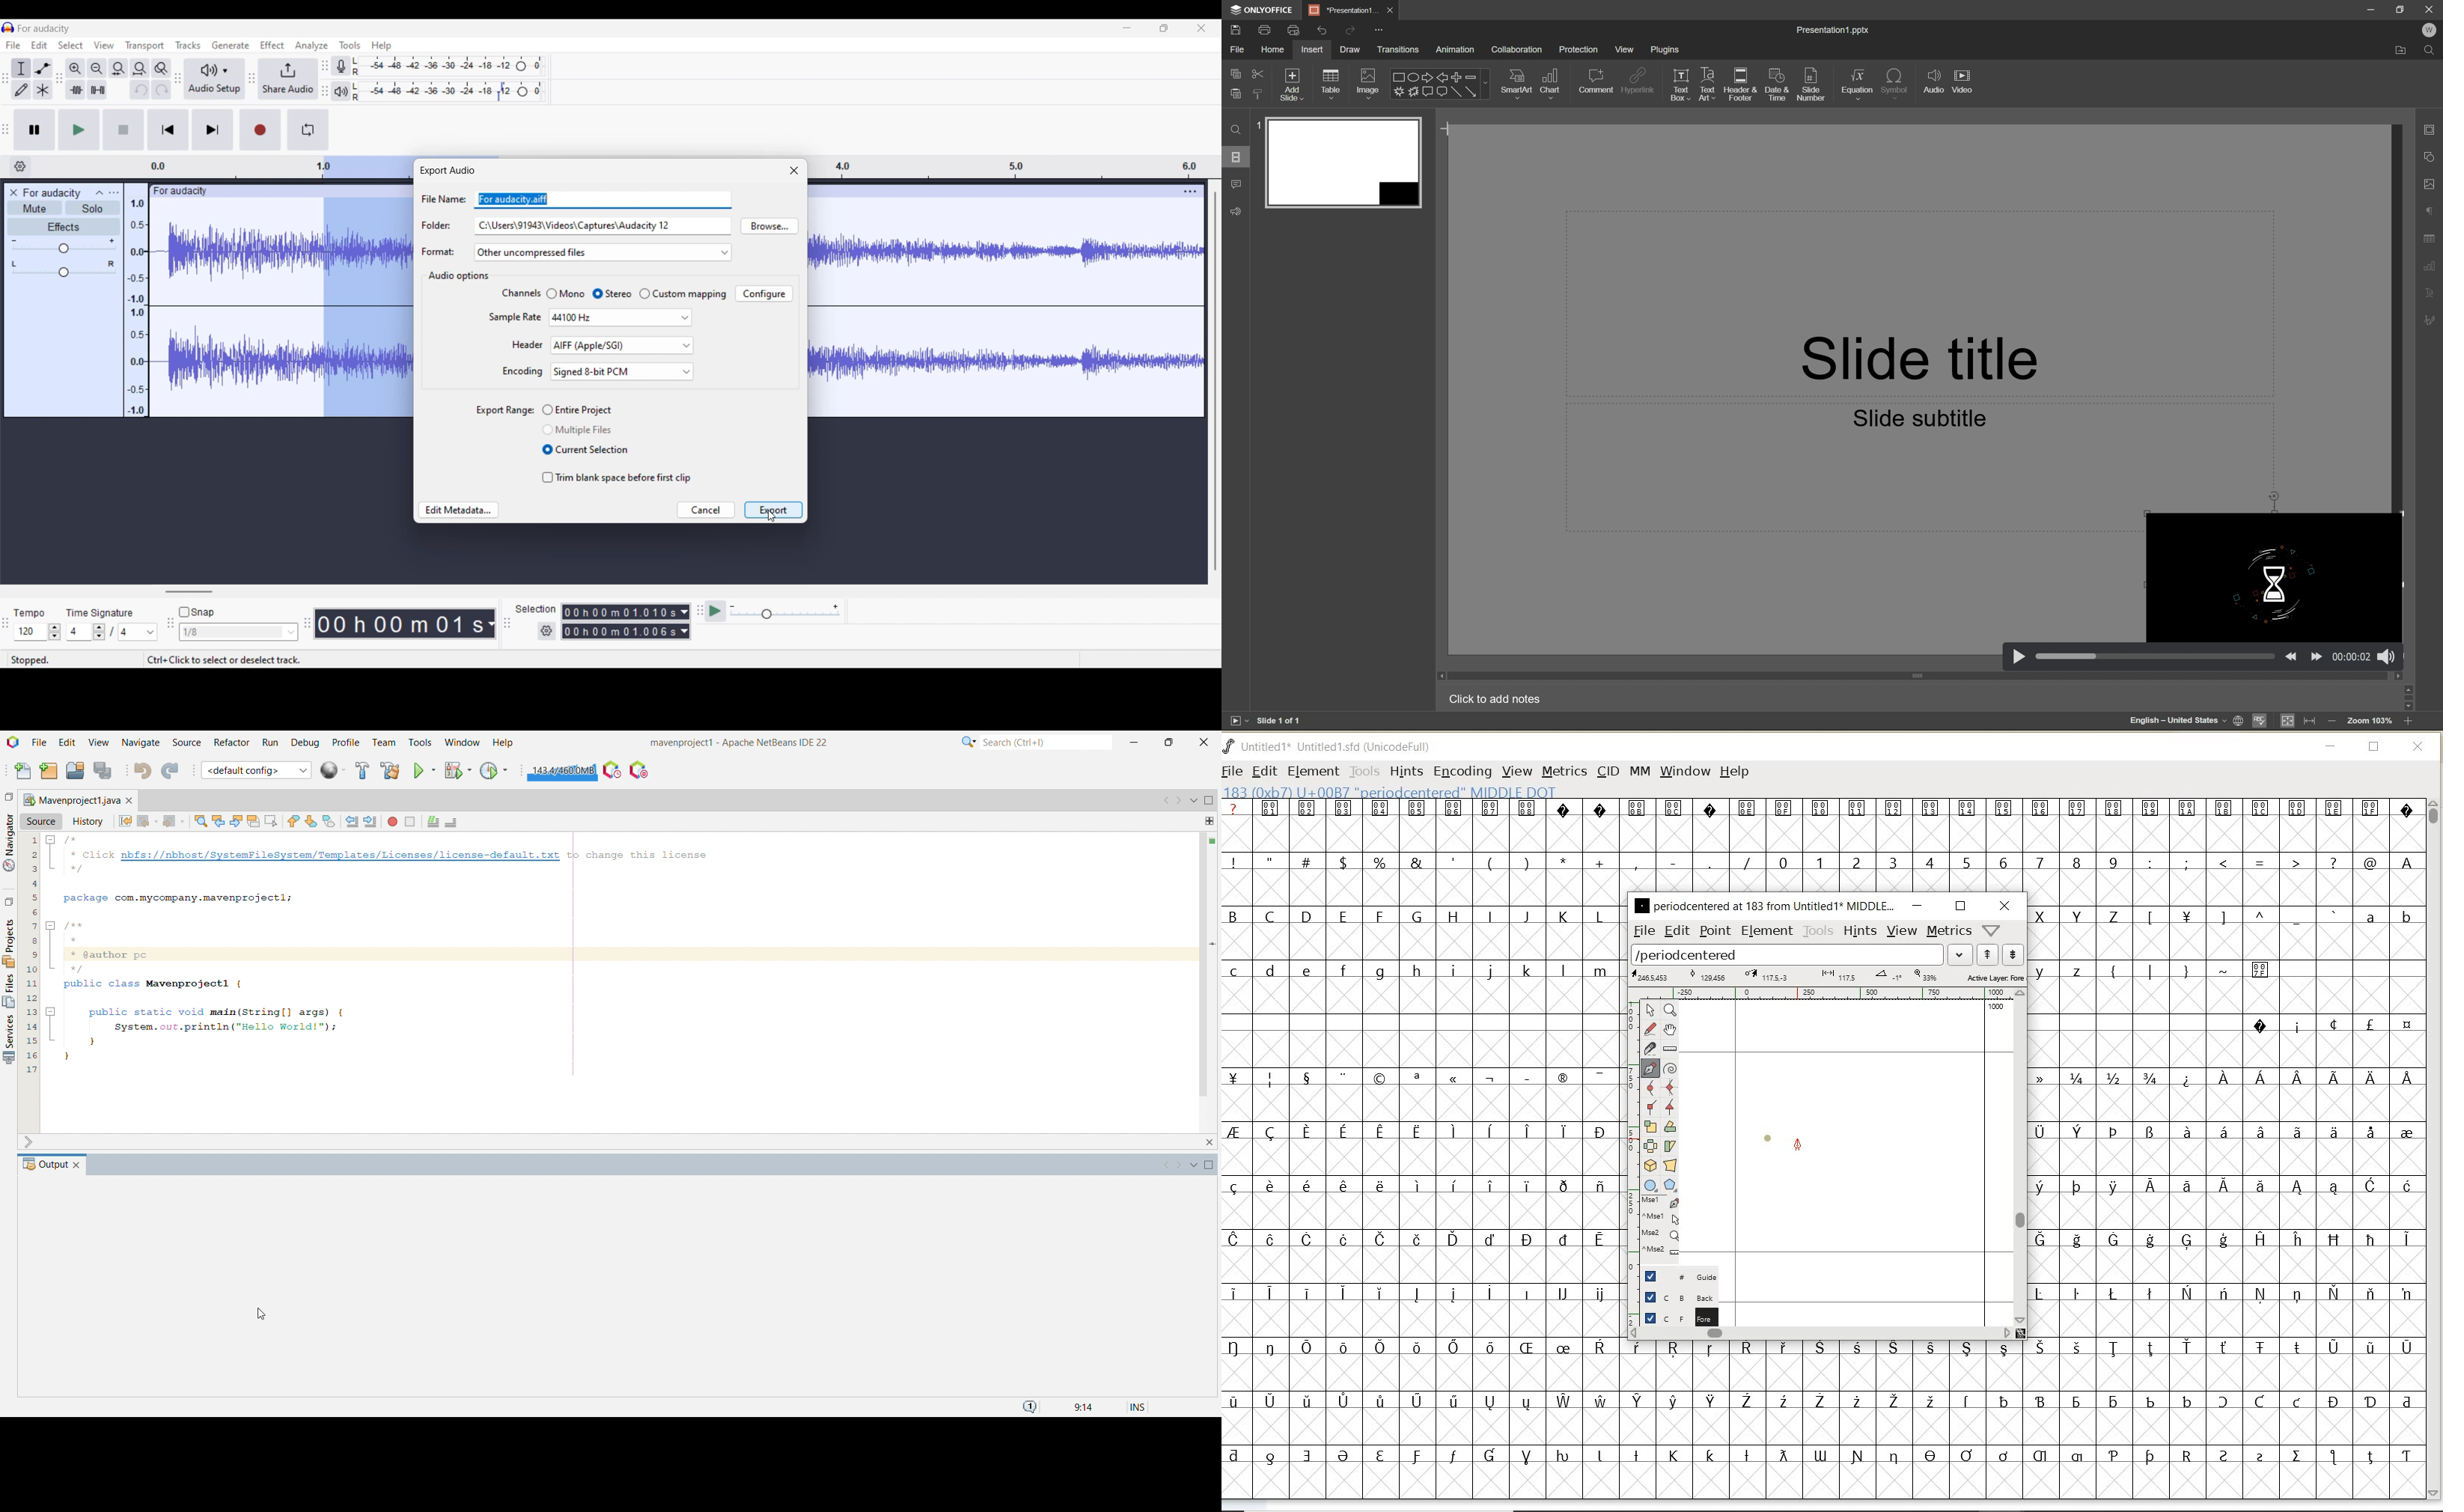 This screenshot has height=1512, width=2464. What do you see at coordinates (581, 429) in the screenshot?
I see `Multiple Files` at bounding box center [581, 429].